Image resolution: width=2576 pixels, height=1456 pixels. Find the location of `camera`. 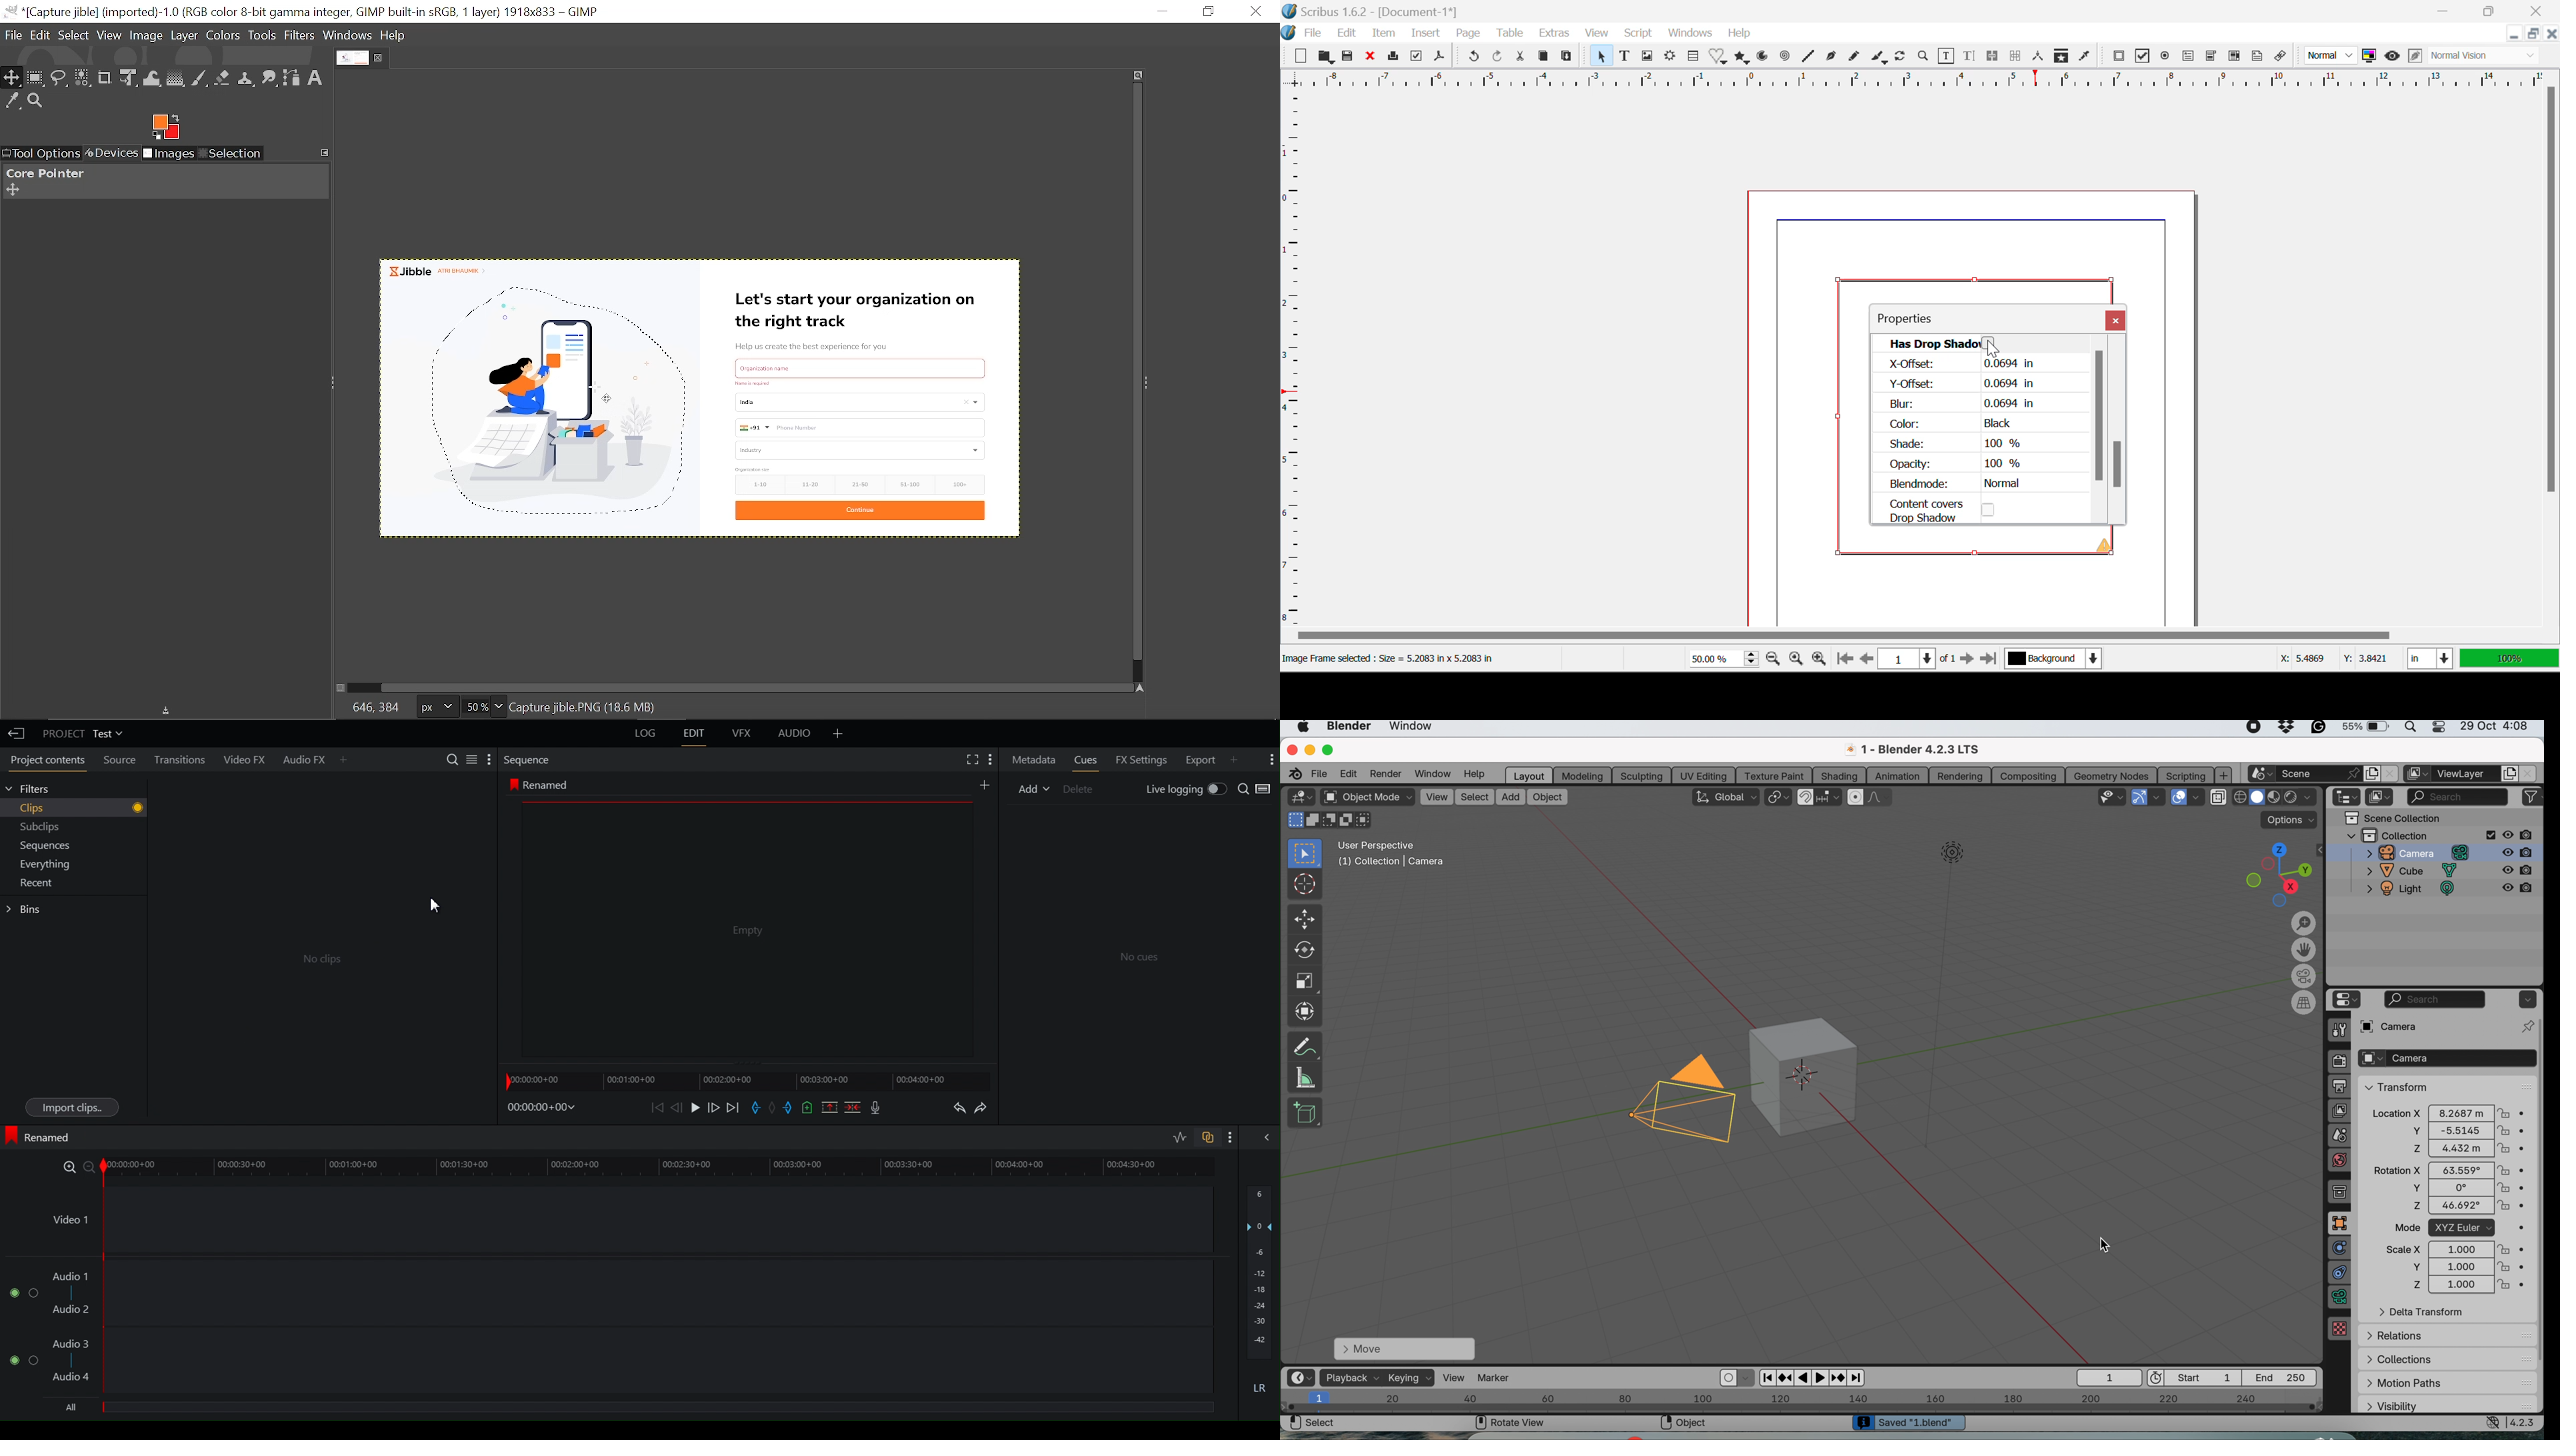

camera is located at coordinates (2407, 1026).